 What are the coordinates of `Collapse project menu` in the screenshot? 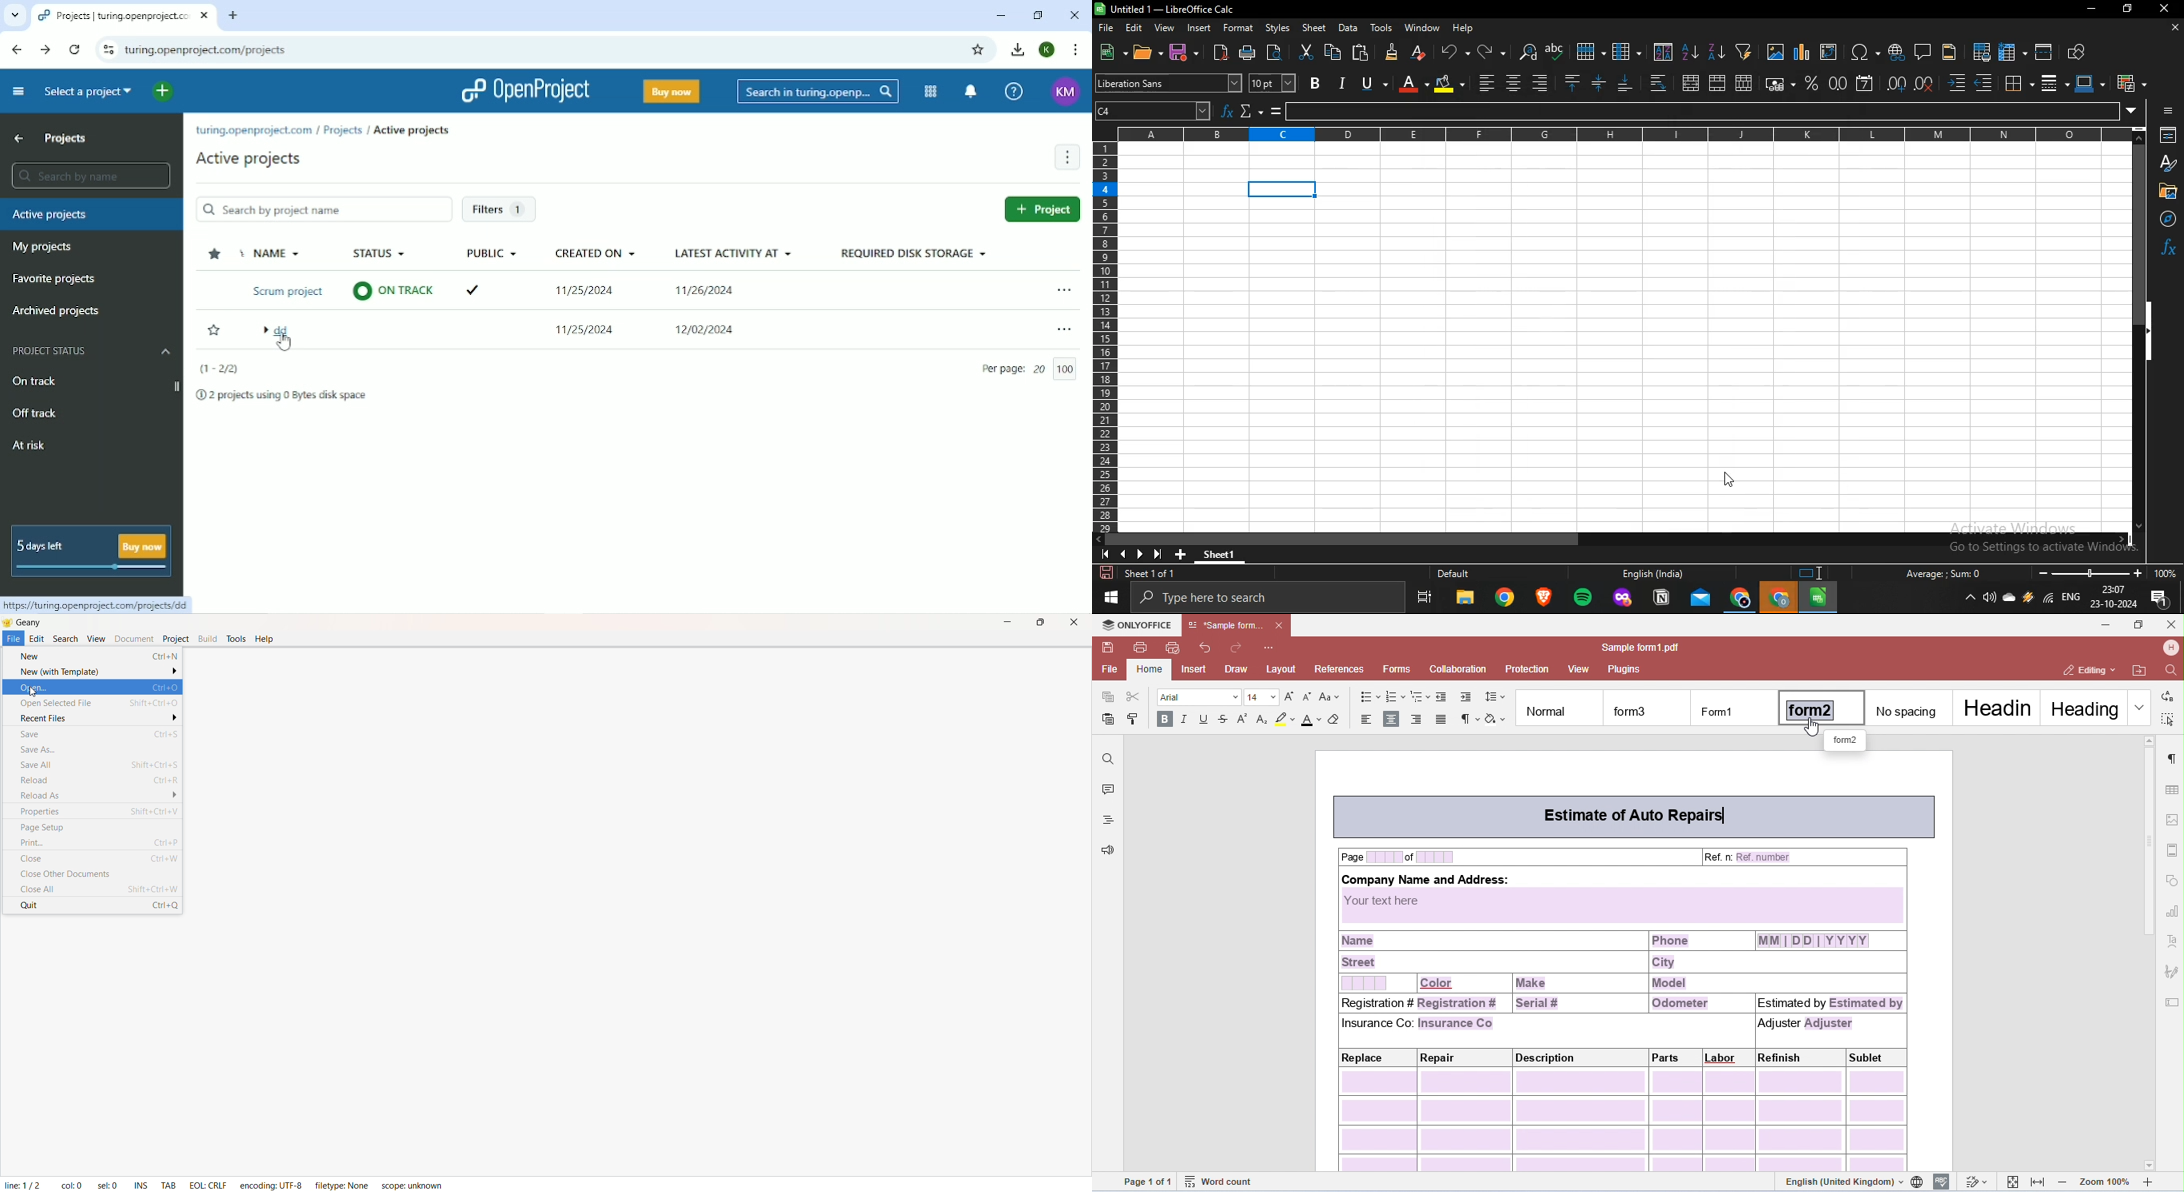 It's located at (19, 92).